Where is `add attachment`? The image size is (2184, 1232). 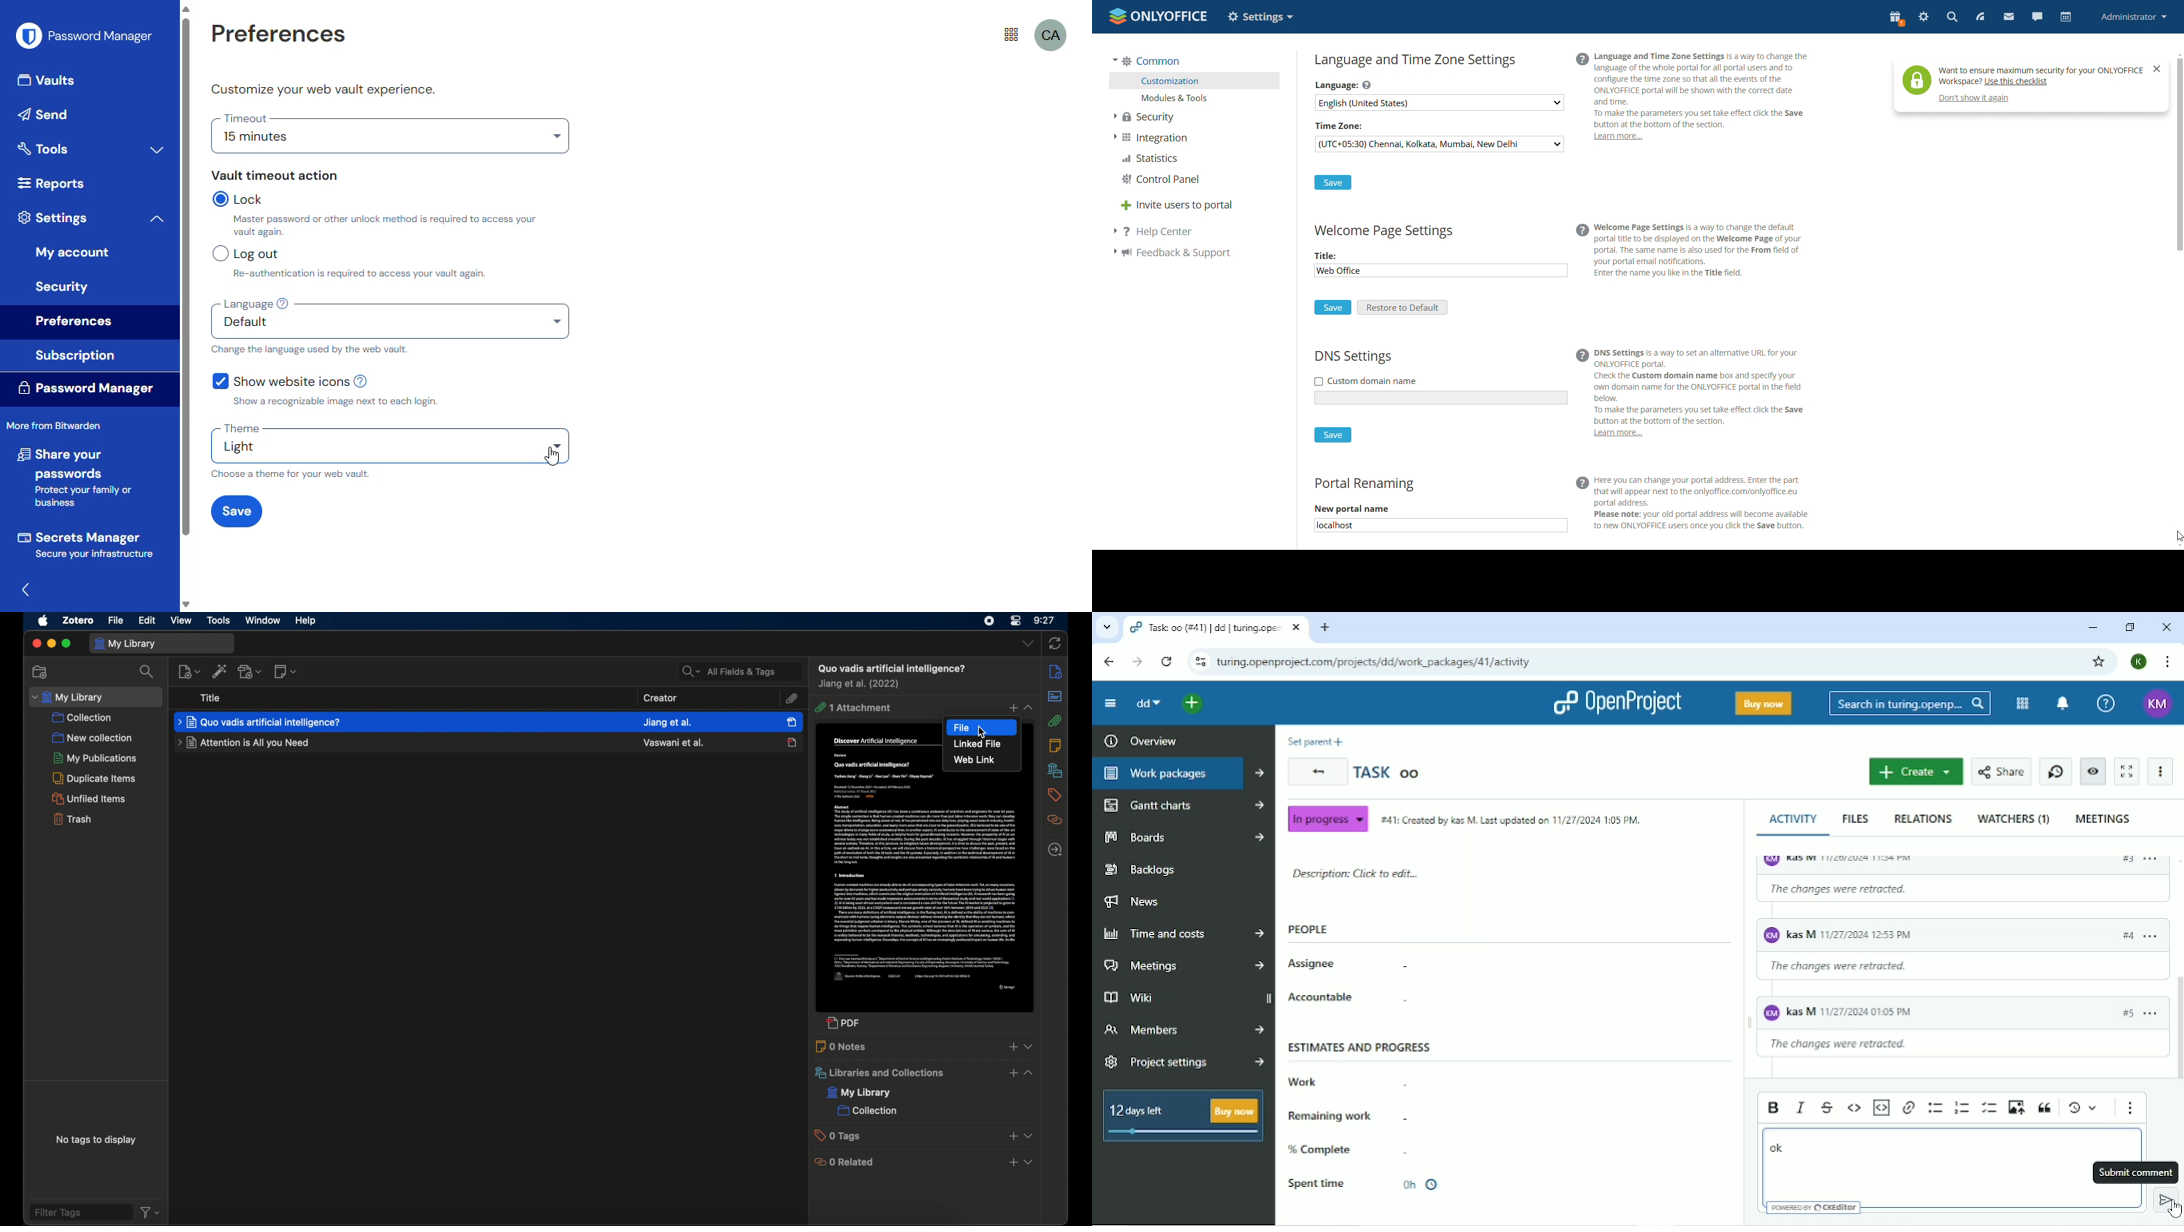
add attachment is located at coordinates (250, 672).